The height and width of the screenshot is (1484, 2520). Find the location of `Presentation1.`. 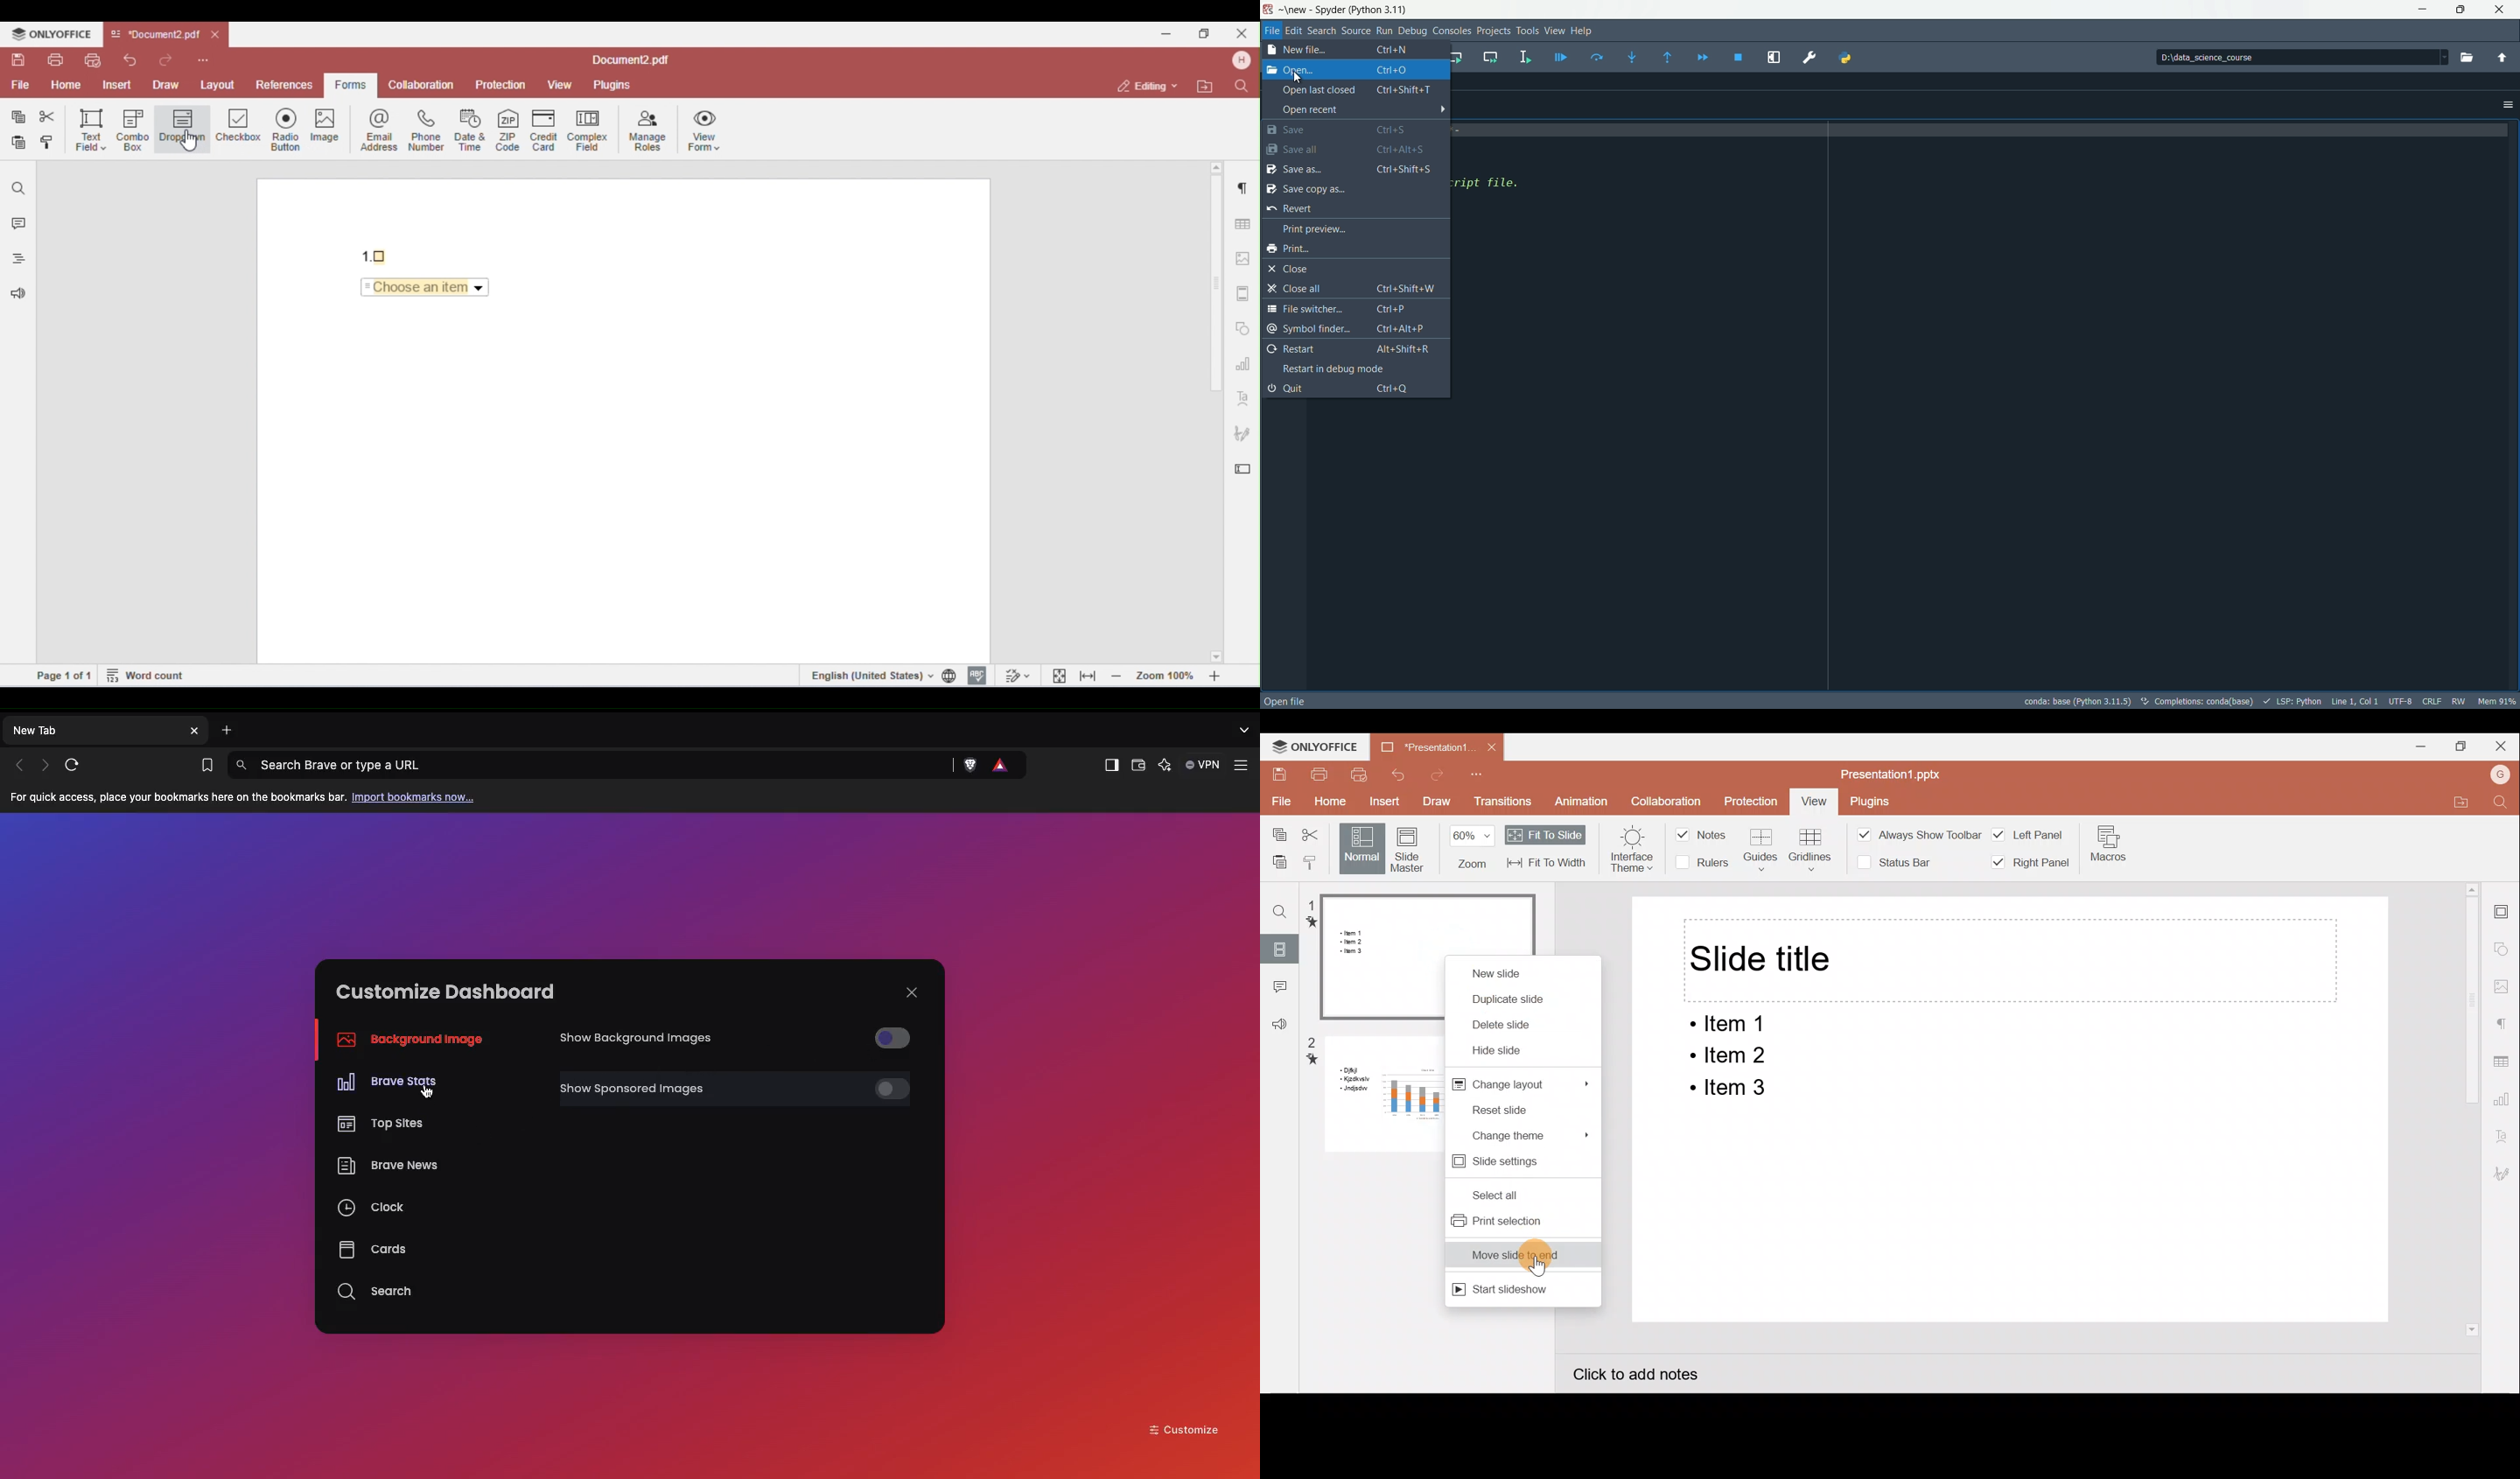

Presentation1. is located at coordinates (1425, 748).